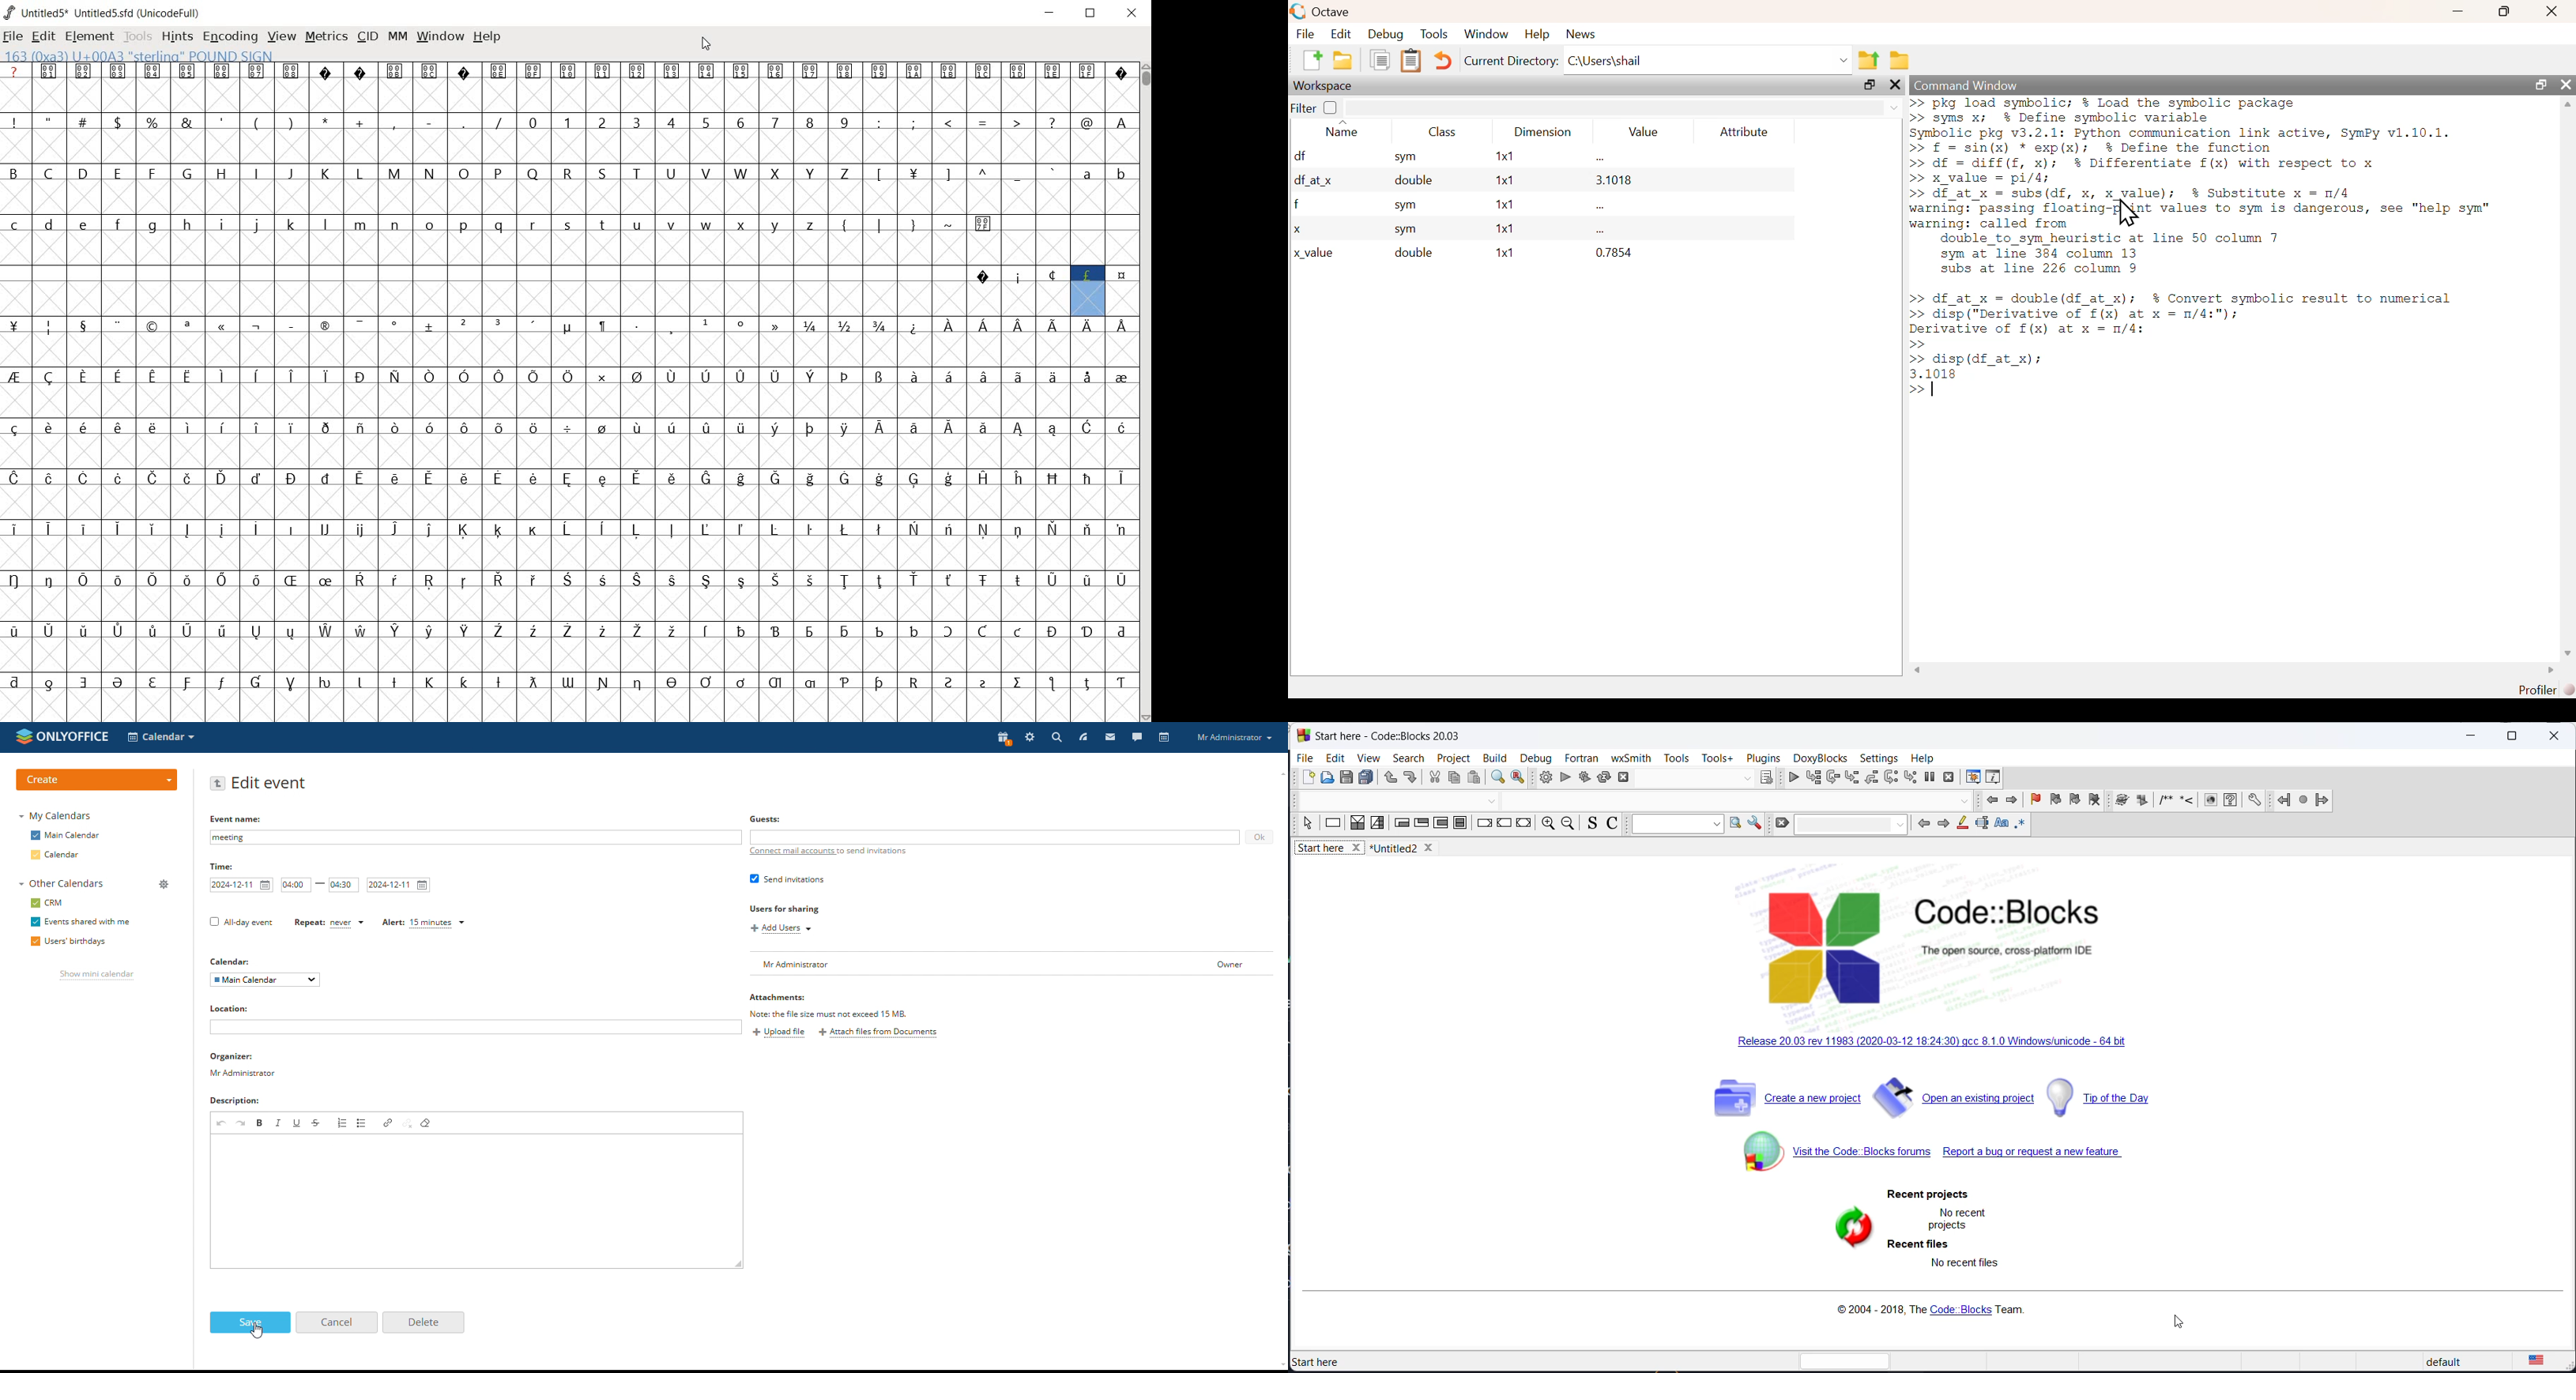  Describe the element at coordinates (56, 817) in the screenshot. I see `my calendars` at that location.